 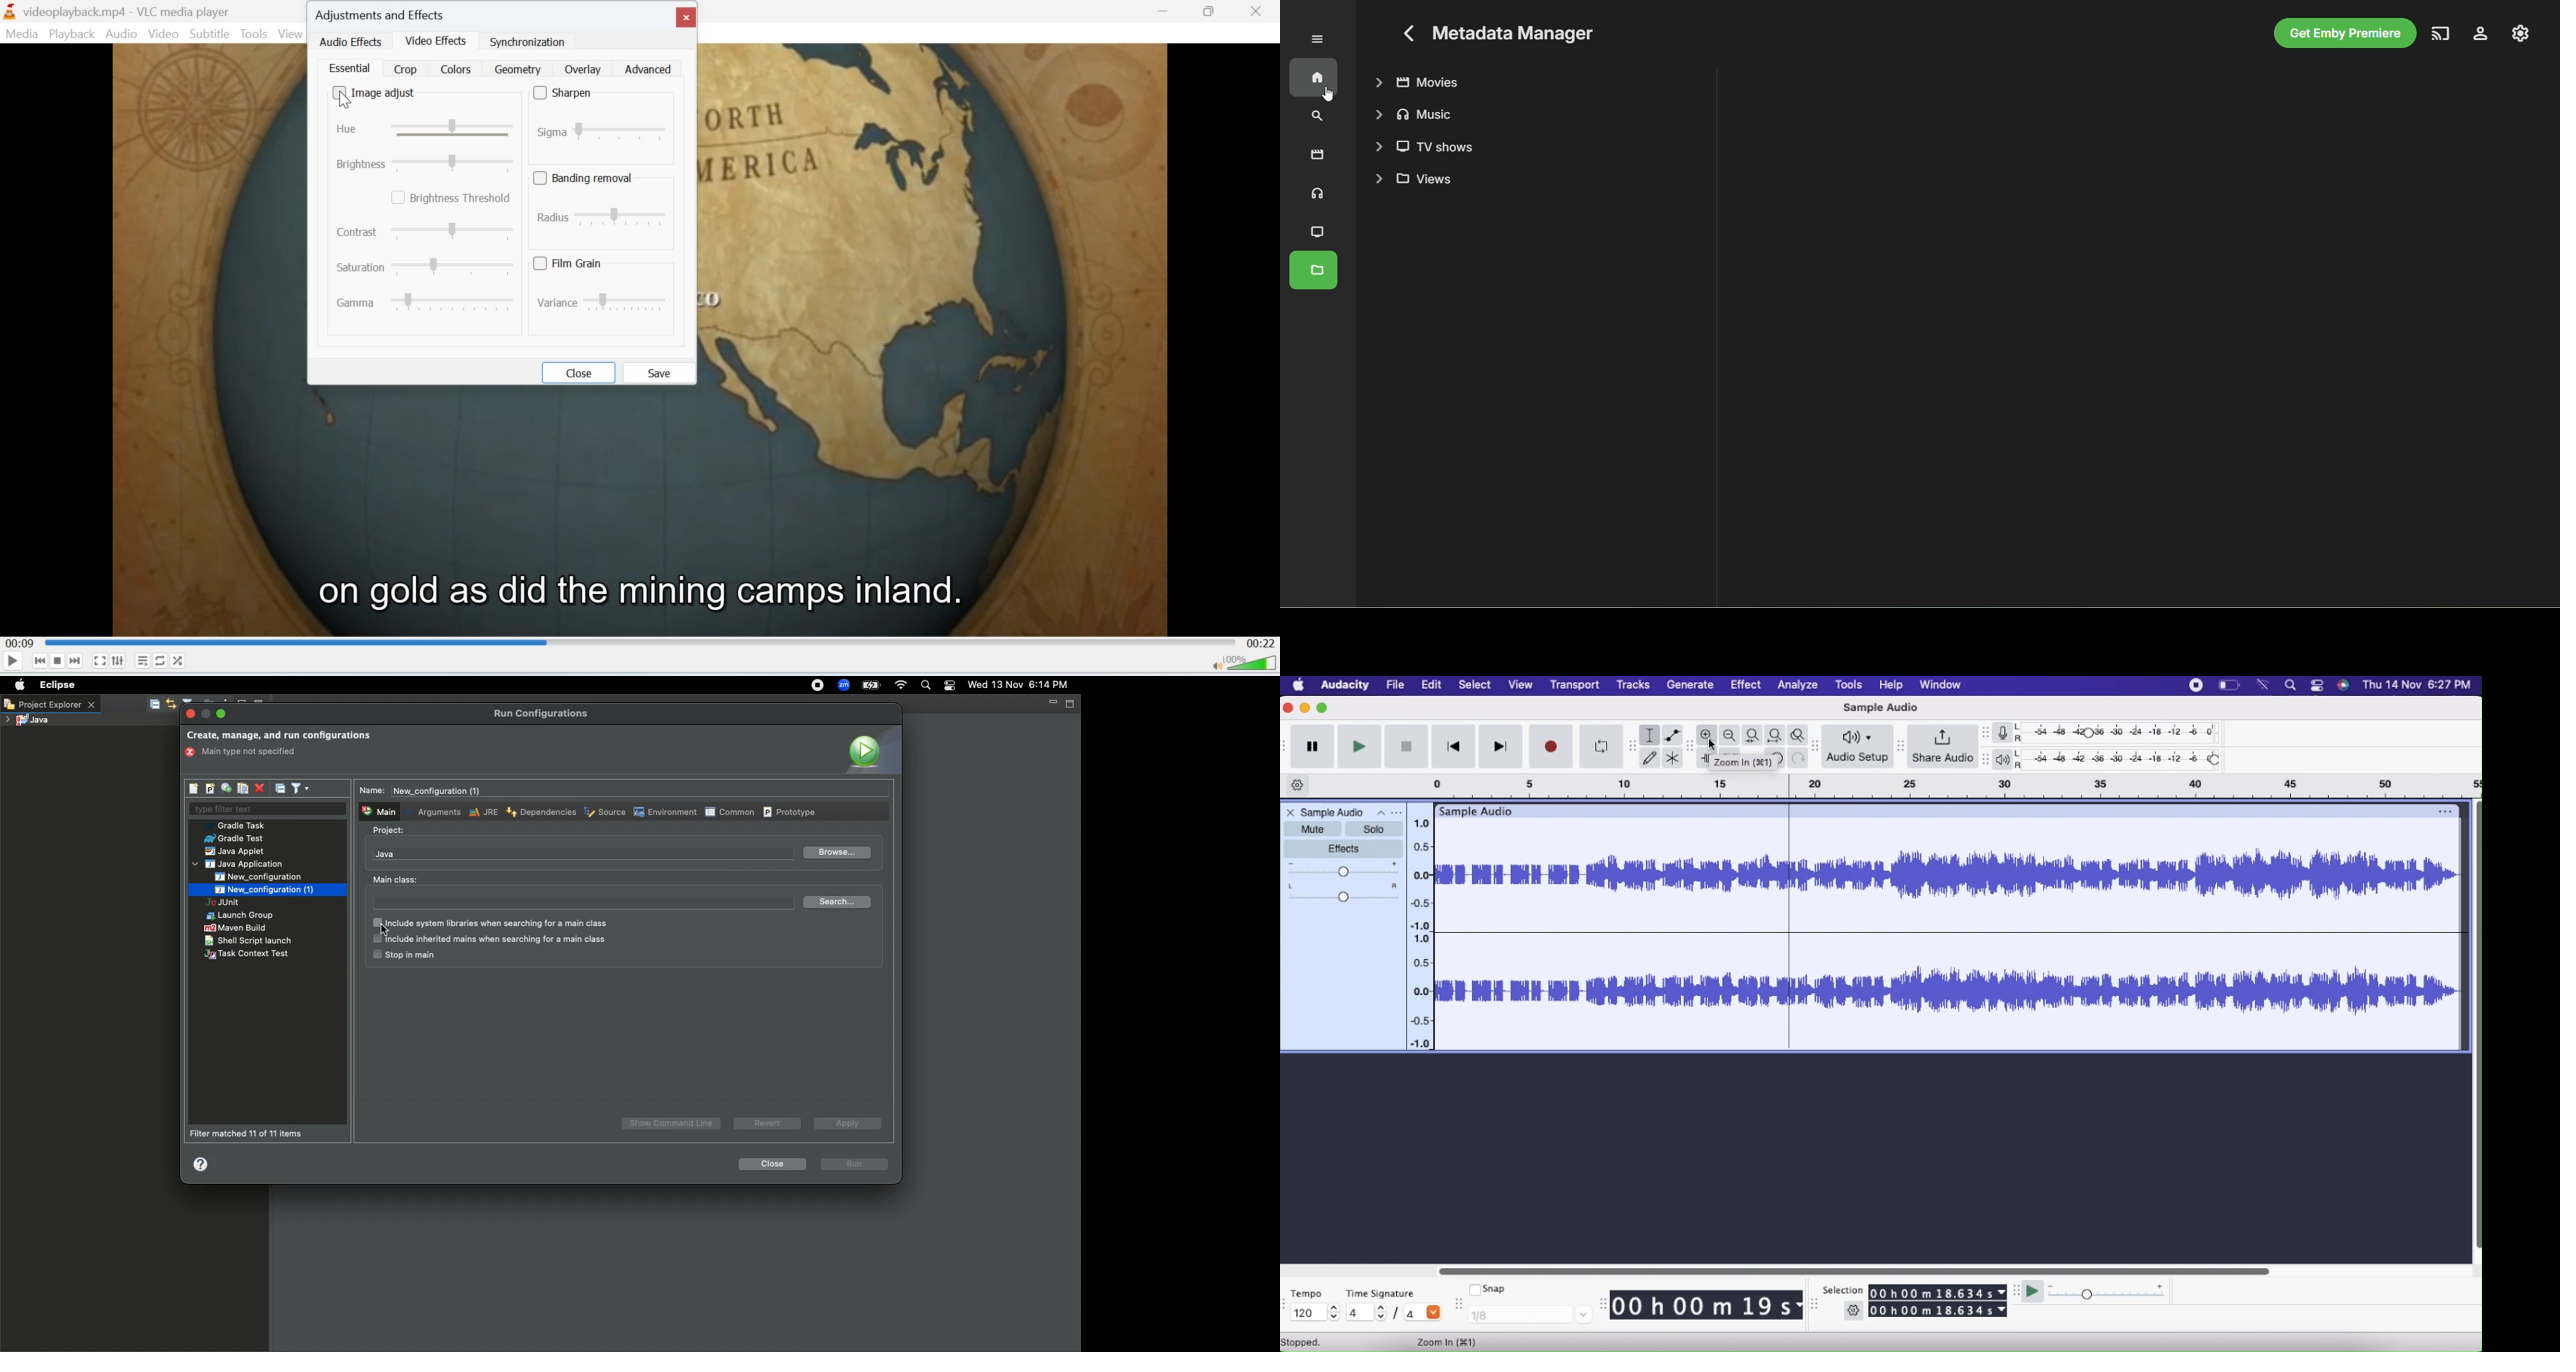 What do you see at coordinates (1941, 685) in the screenshot?
I see `Window` at bounding box center [1941, 685].